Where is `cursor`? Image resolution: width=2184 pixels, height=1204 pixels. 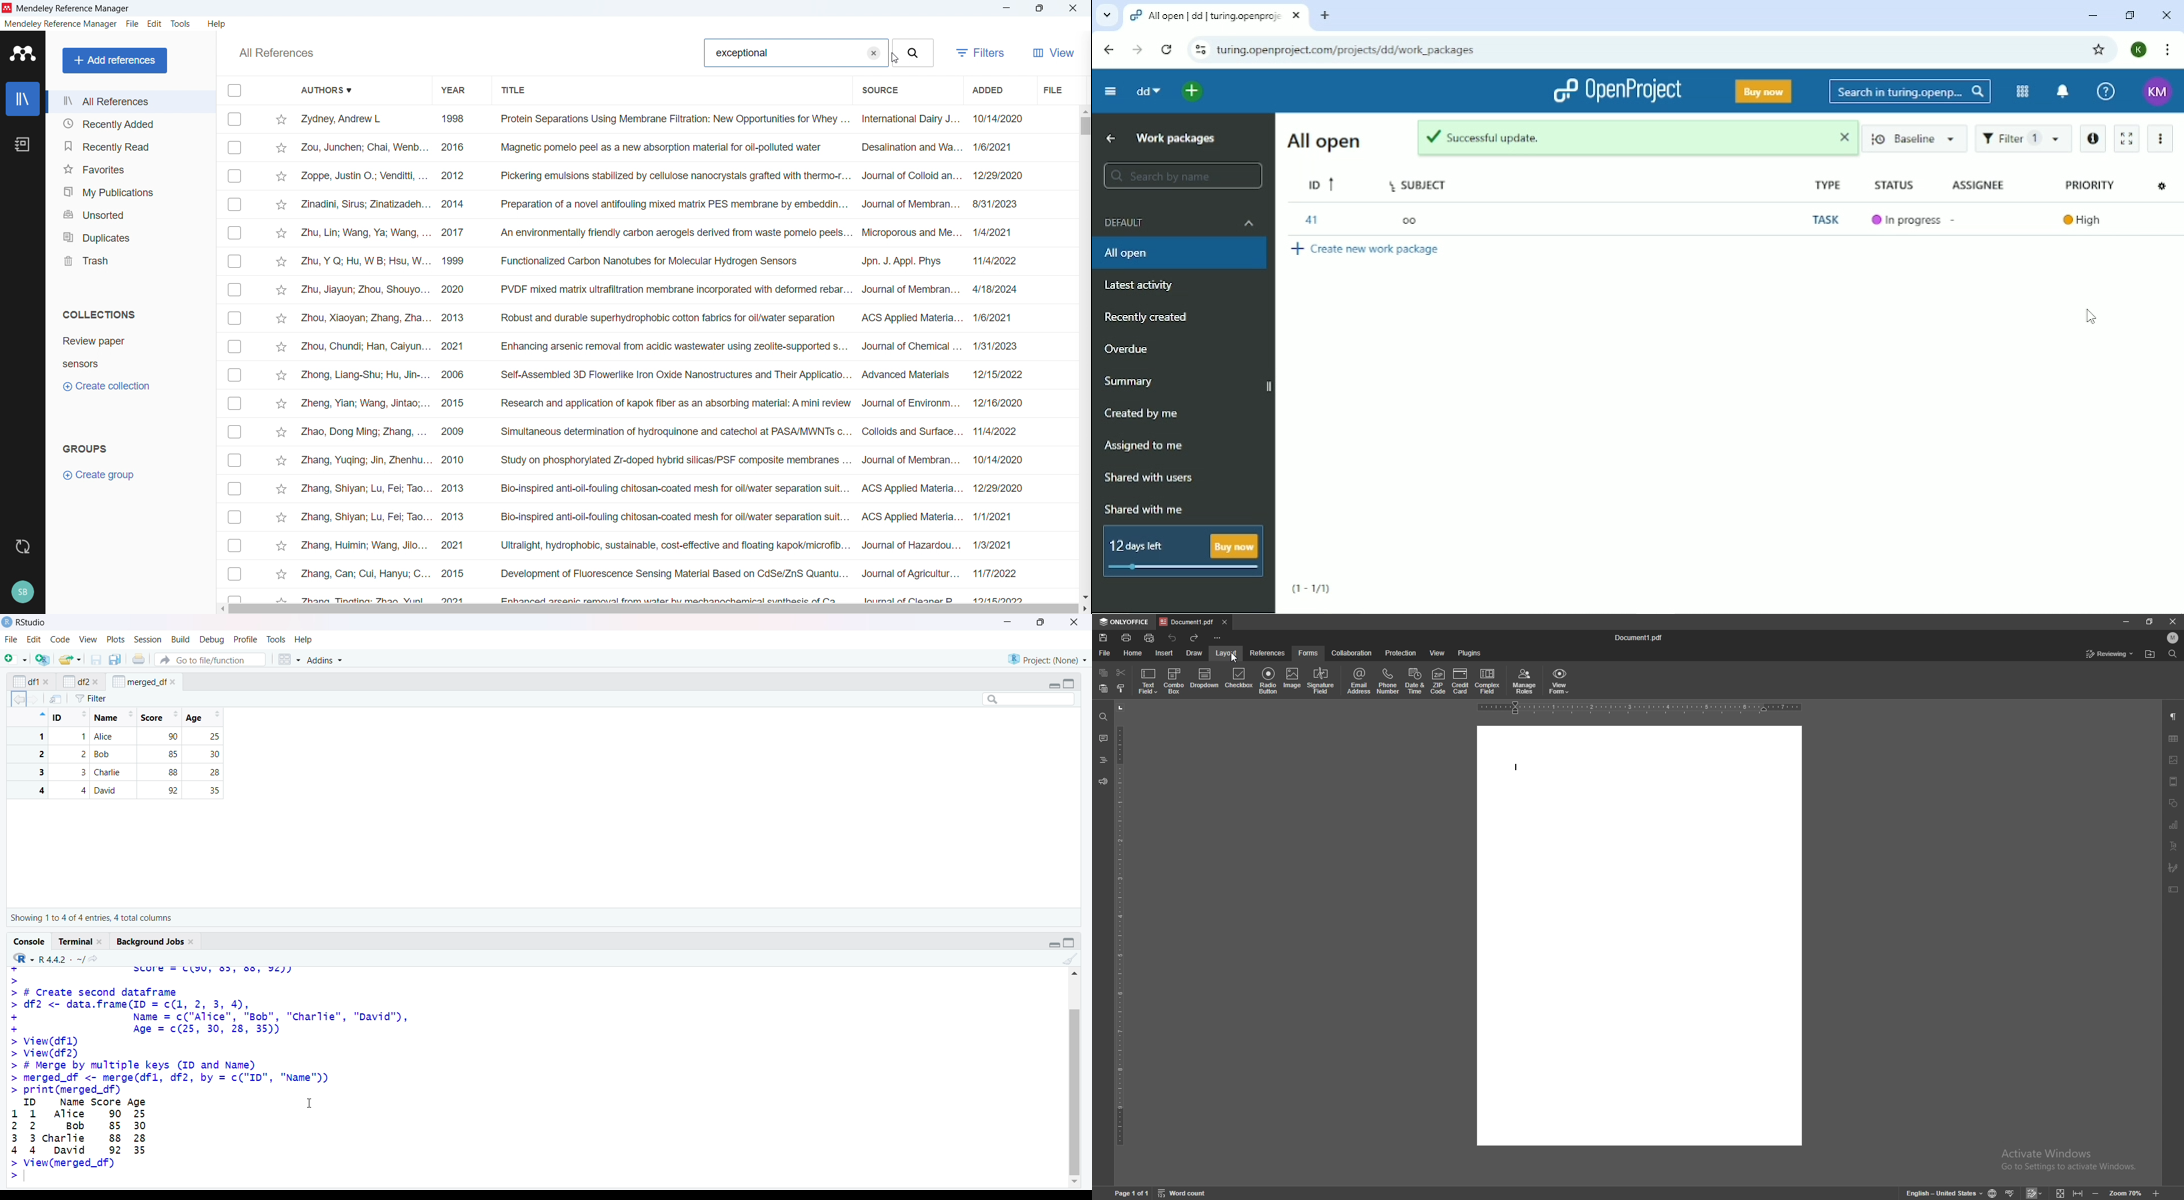
cursor is located at coordinates (1237, 661).